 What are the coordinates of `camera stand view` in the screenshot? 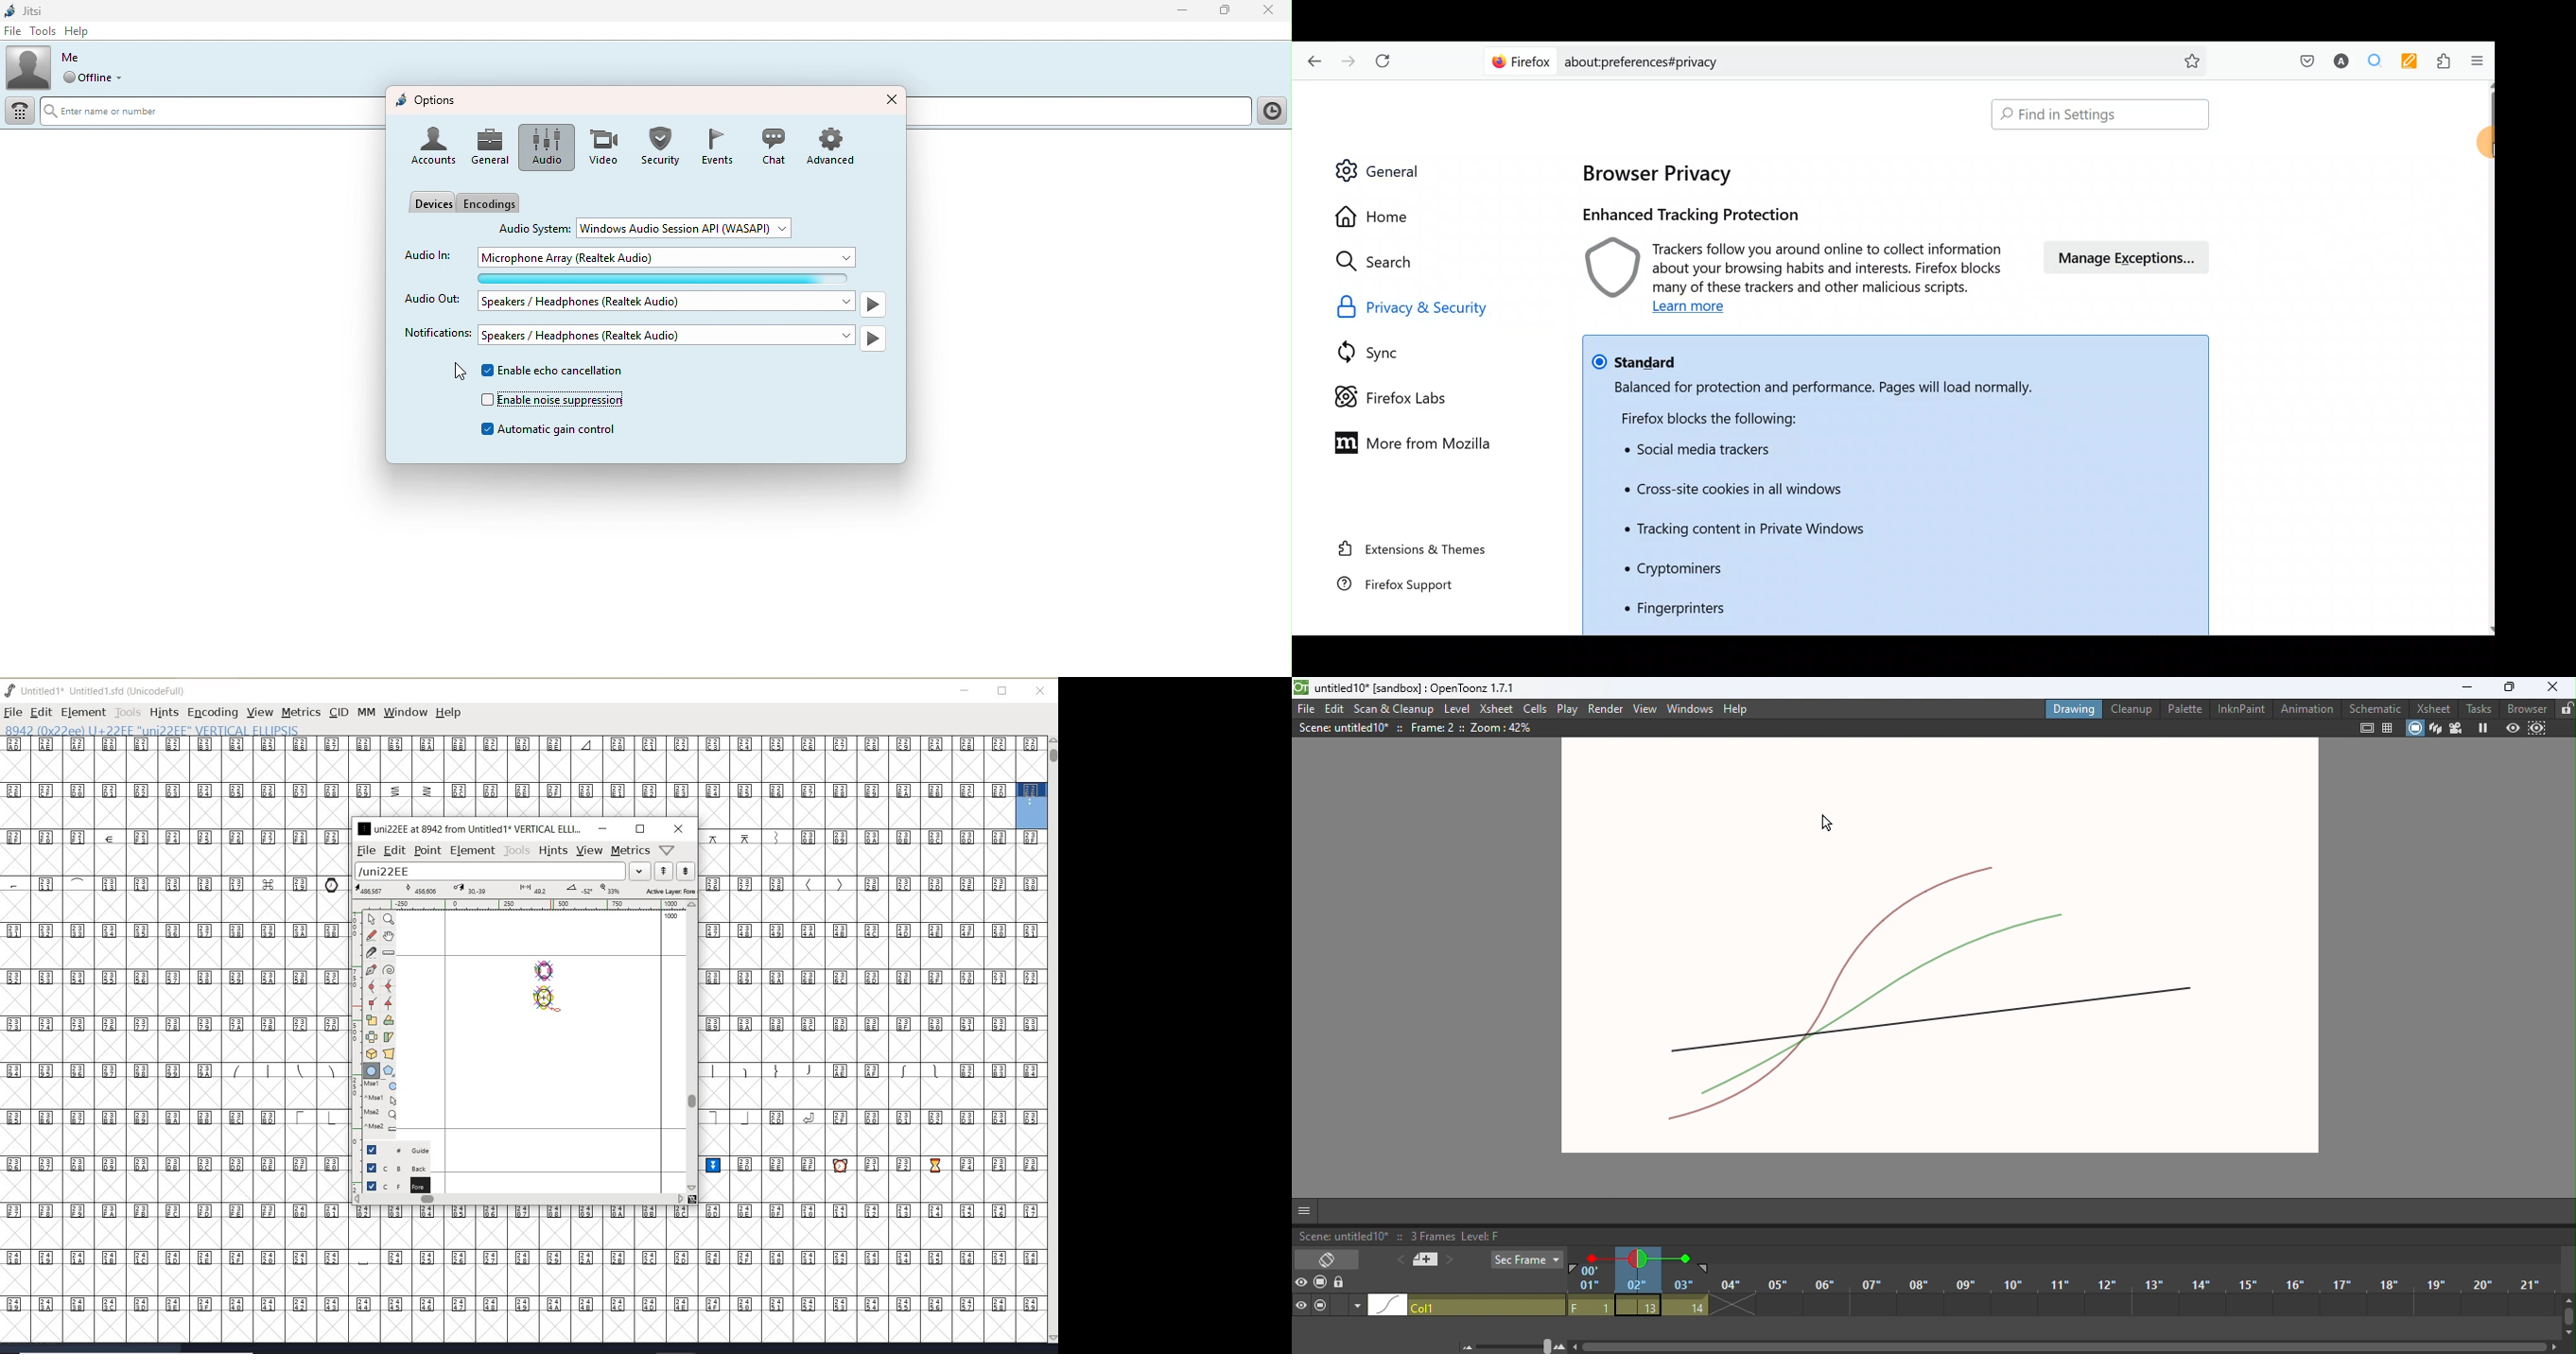 It's located at (2415, 729).